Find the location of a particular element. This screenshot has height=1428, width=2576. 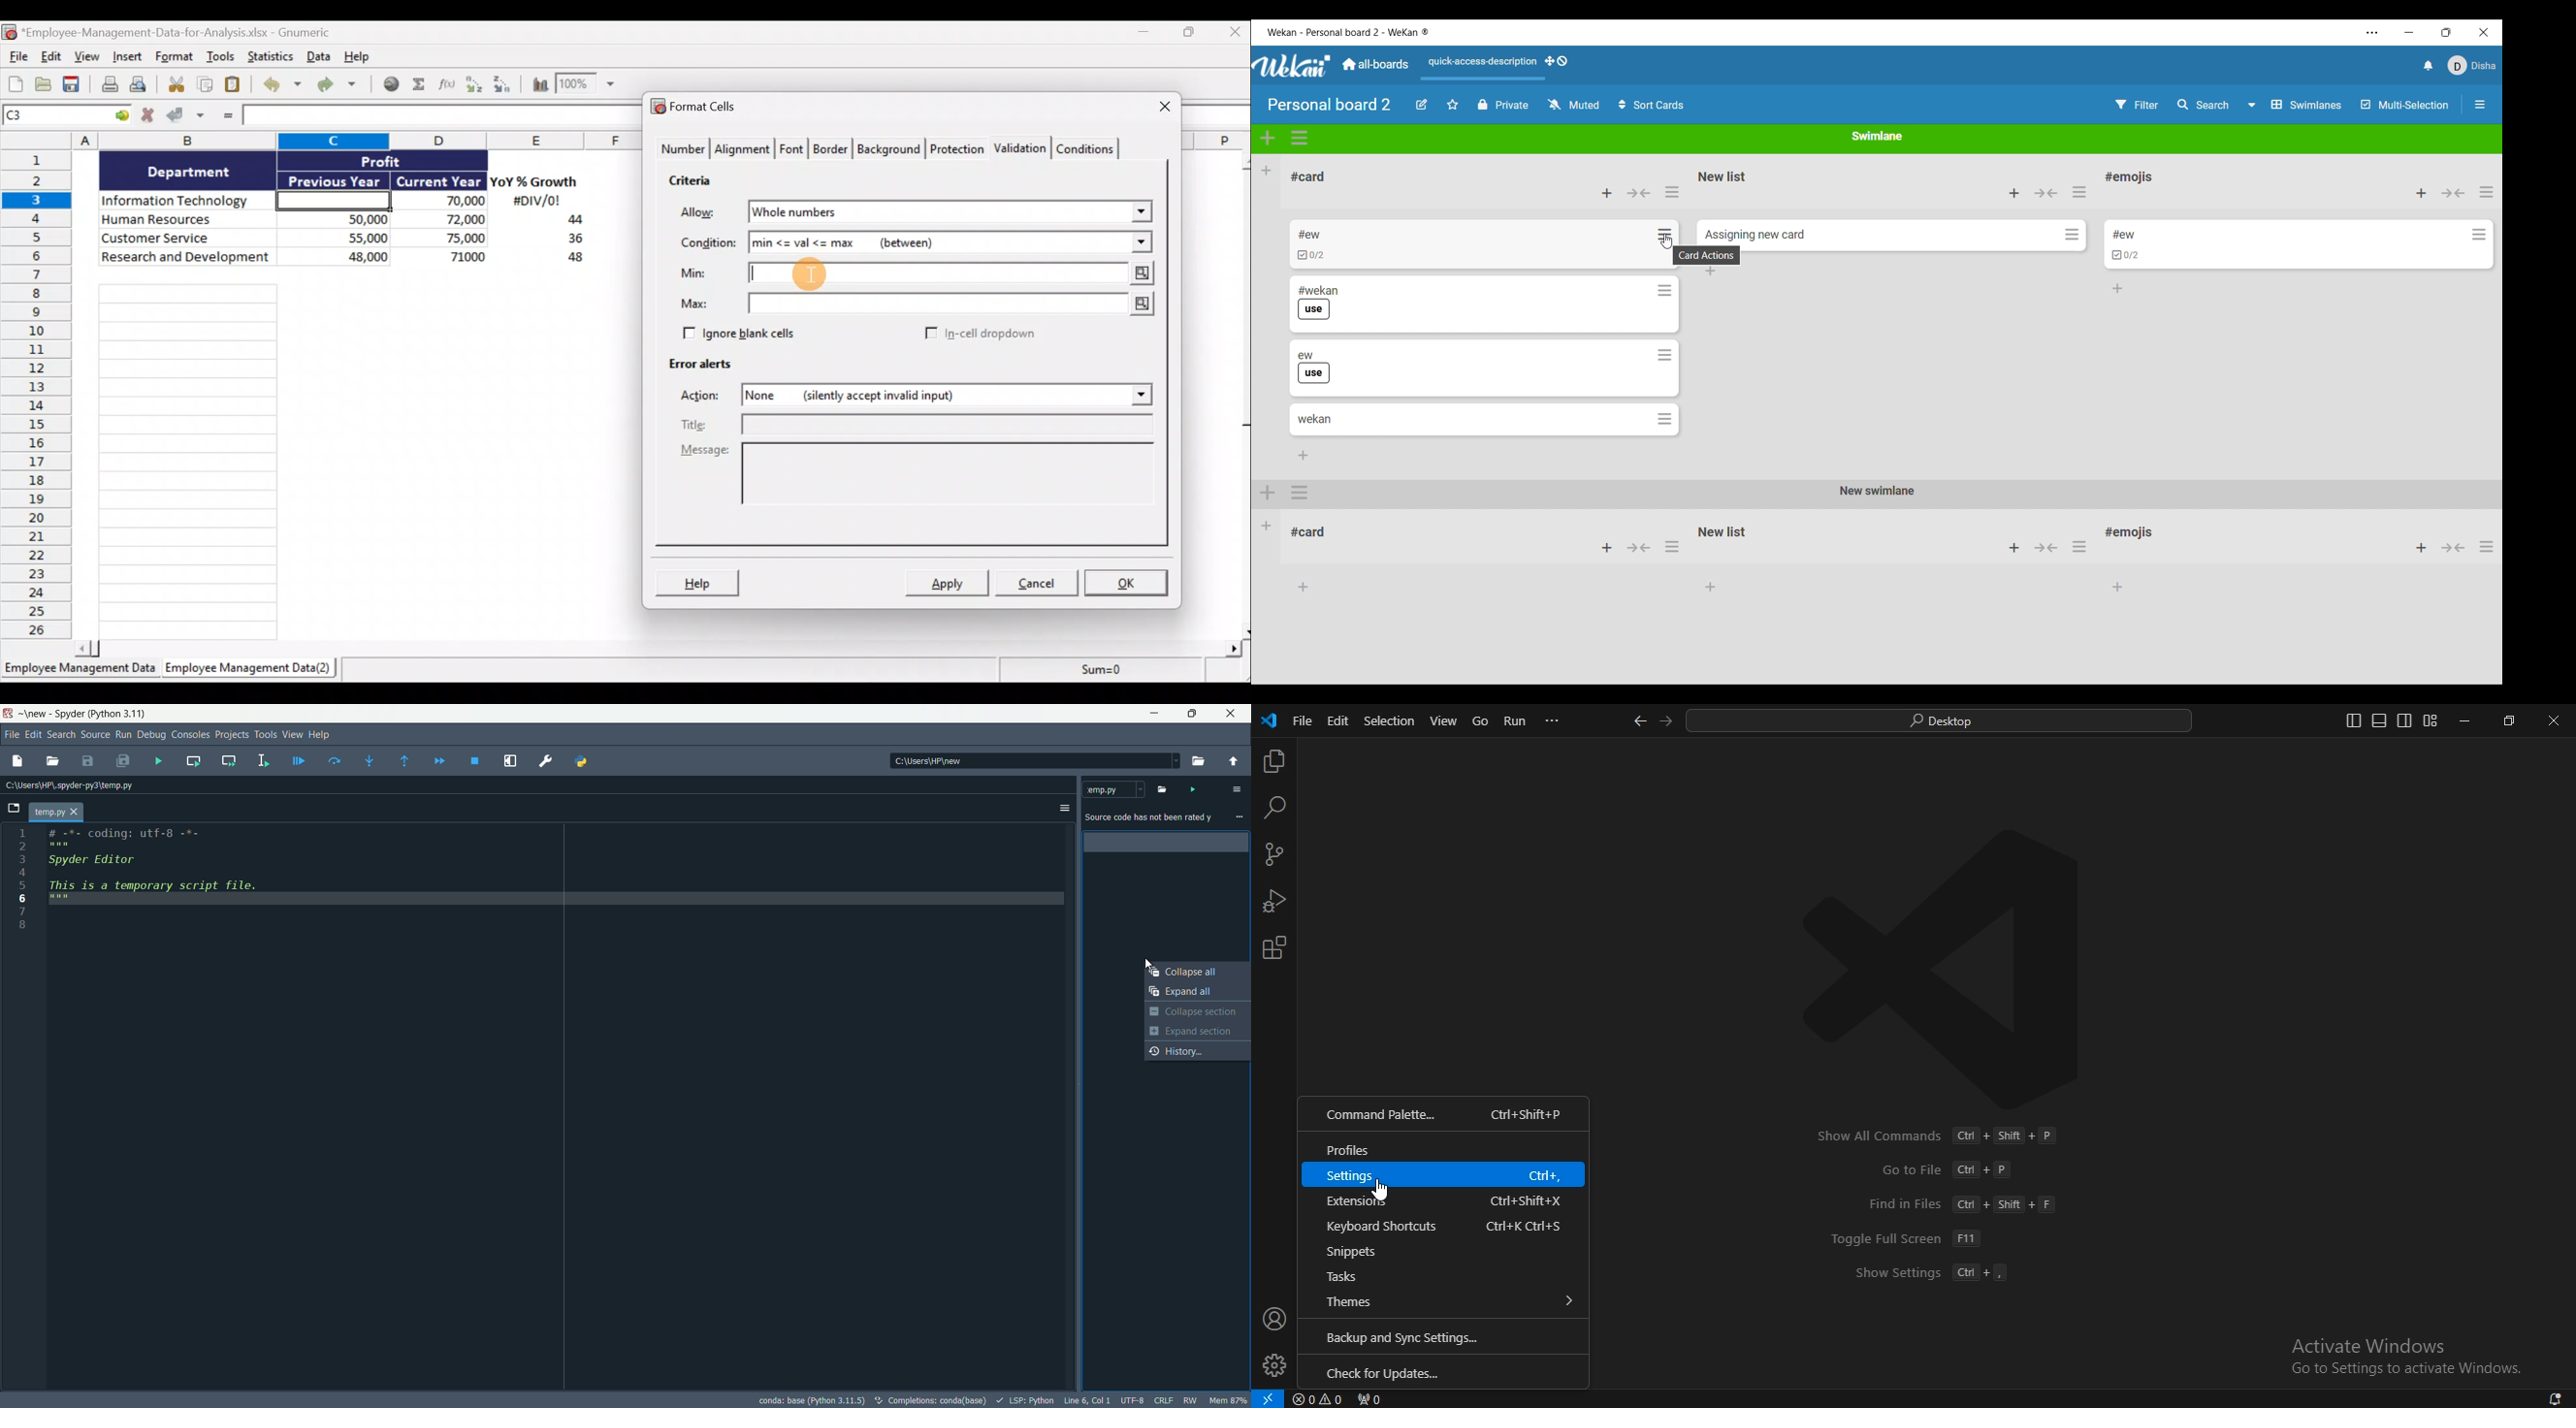

expand section is located at coordinates (1198, 1031).